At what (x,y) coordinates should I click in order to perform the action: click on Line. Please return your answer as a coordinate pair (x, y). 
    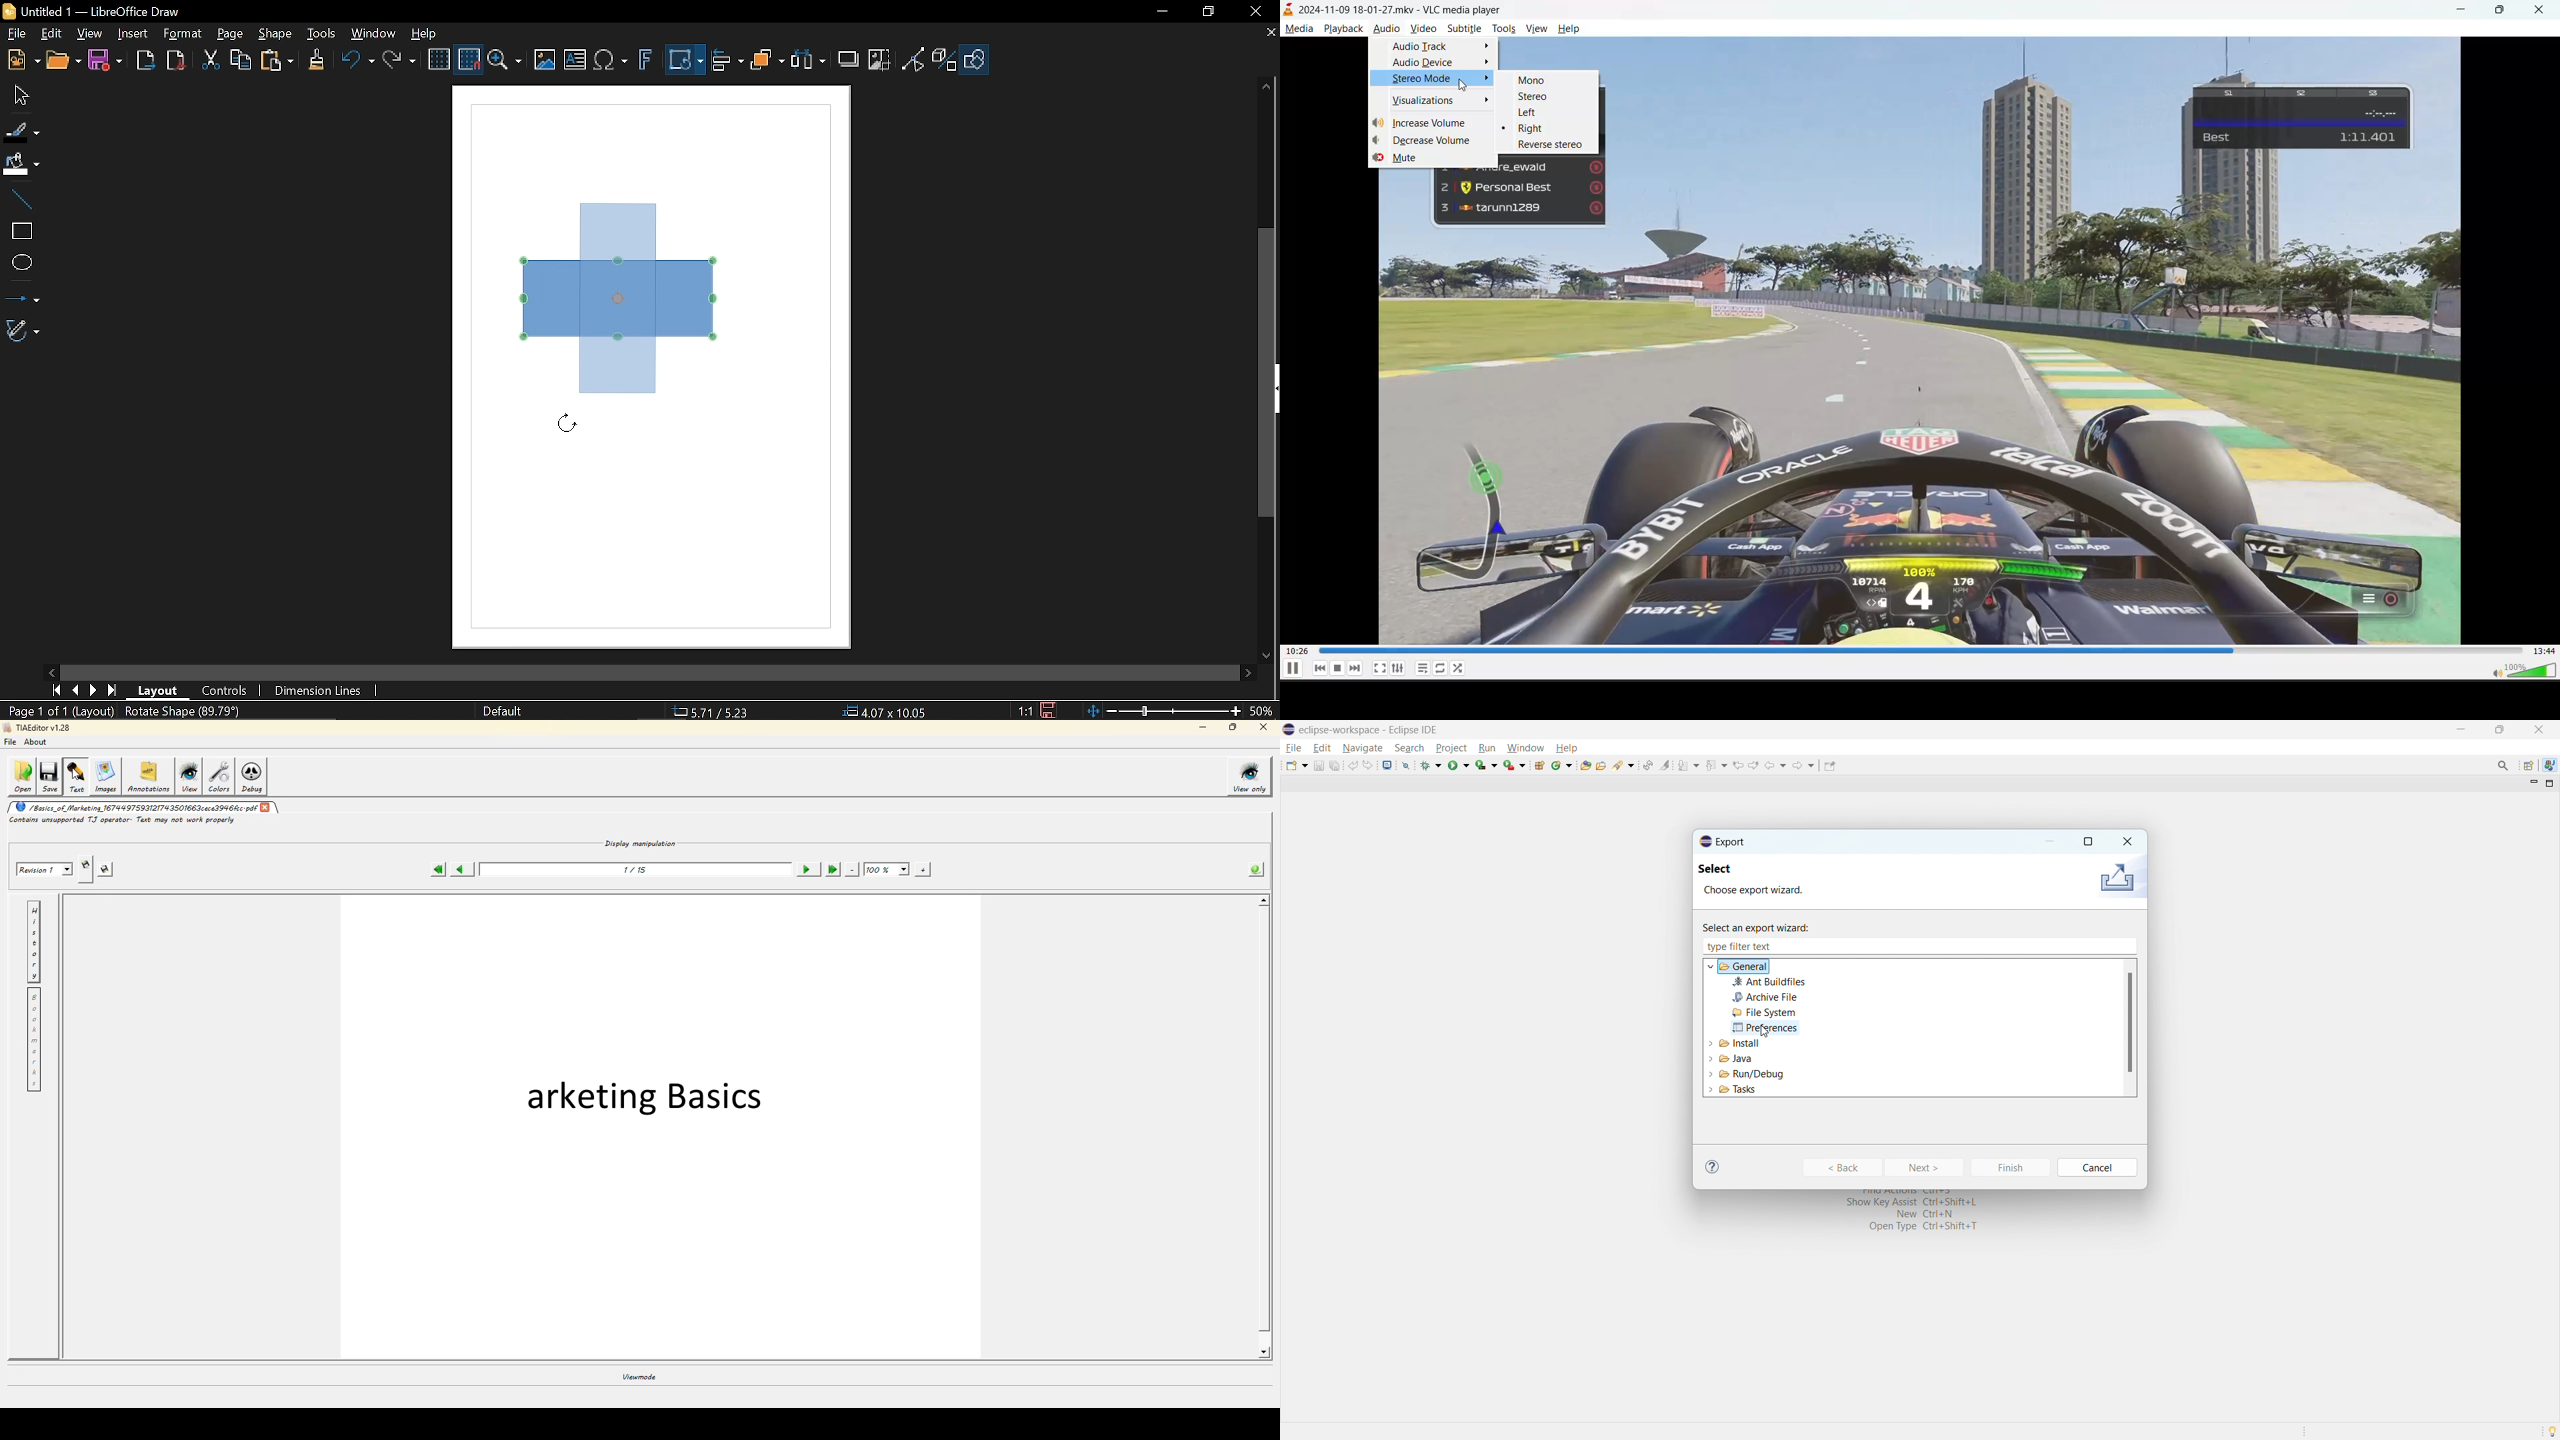
    Looking at the image, I should click on (18, 200).